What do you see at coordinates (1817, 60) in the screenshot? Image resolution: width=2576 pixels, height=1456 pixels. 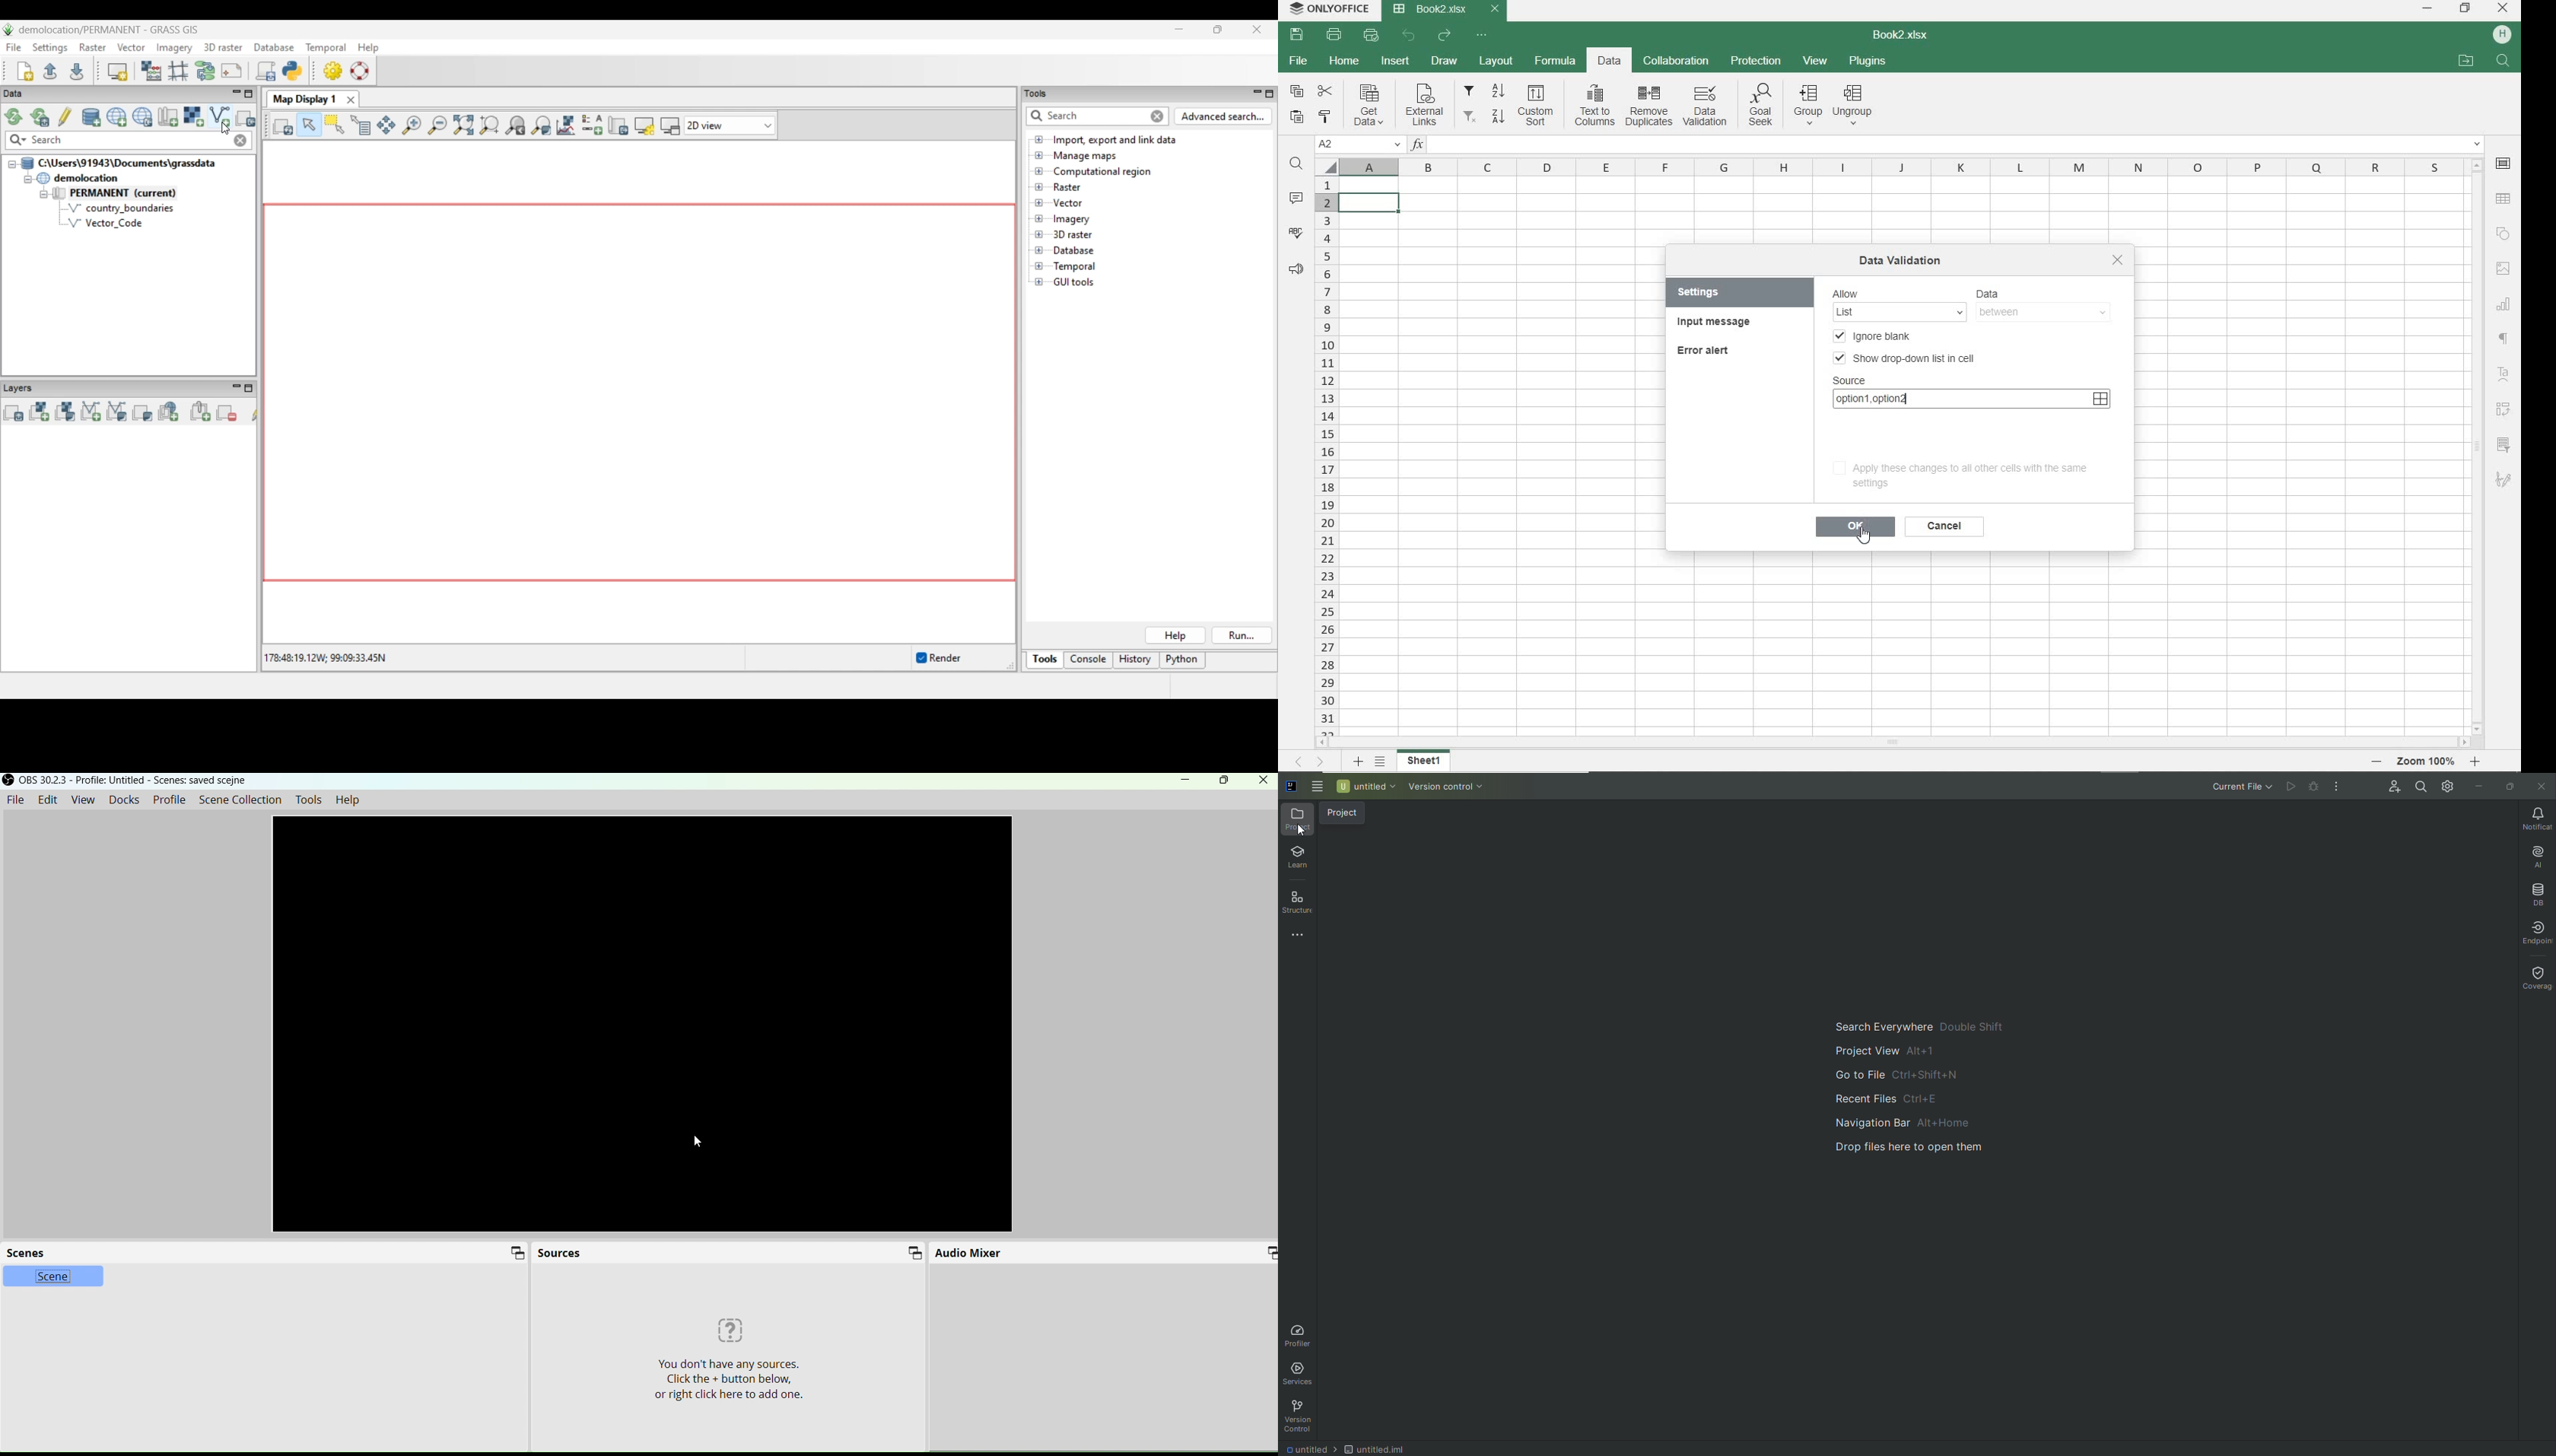 I see `VIEW` at bounding box center [1817, 60].